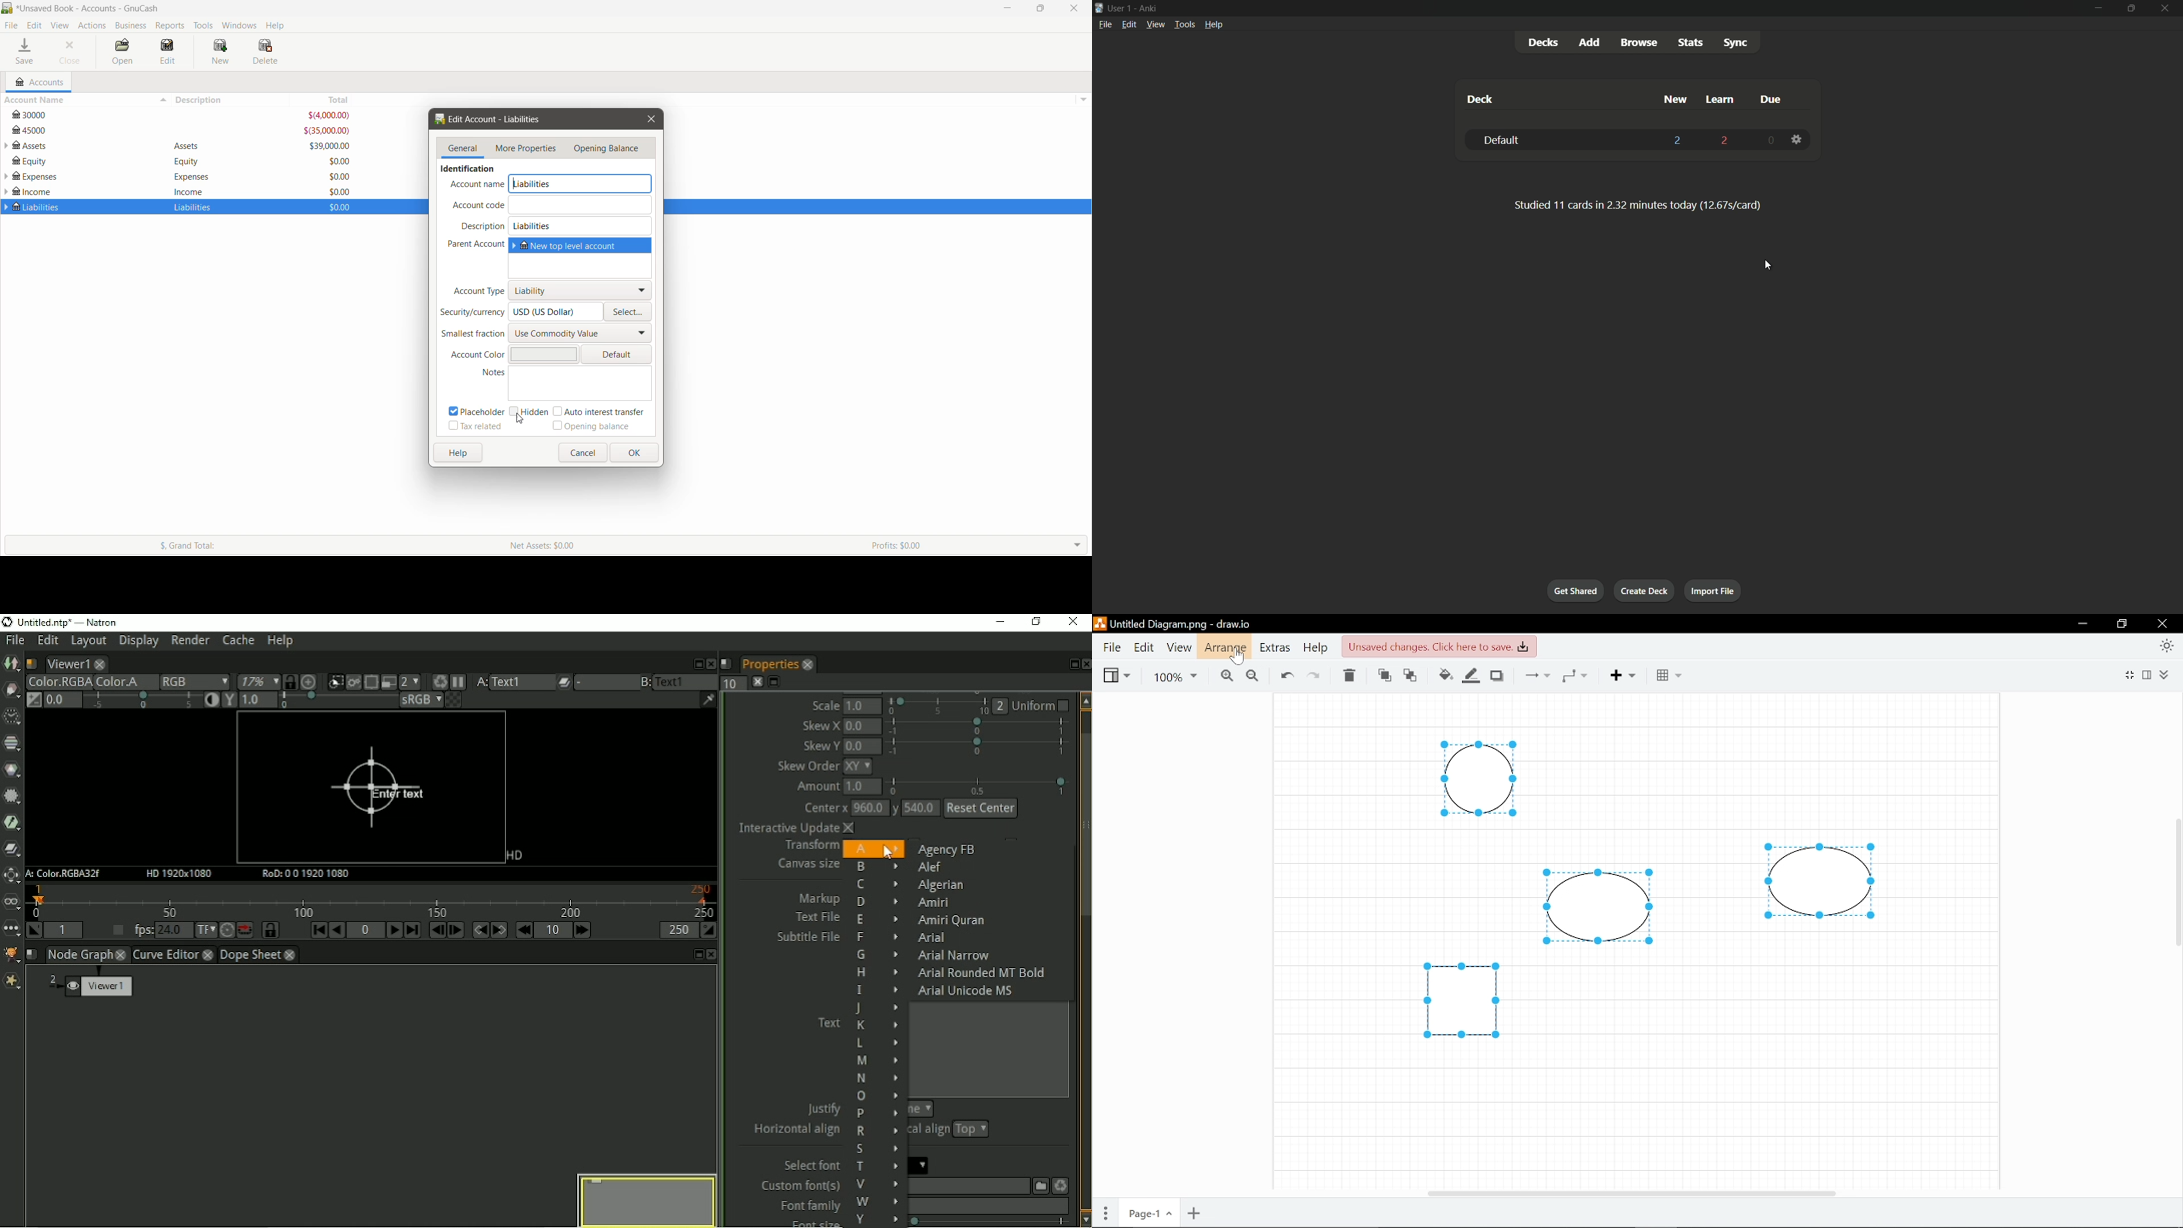  Describe the element at coordinates (1185, 24) in the screenshot. I see `tools menu` at that location.